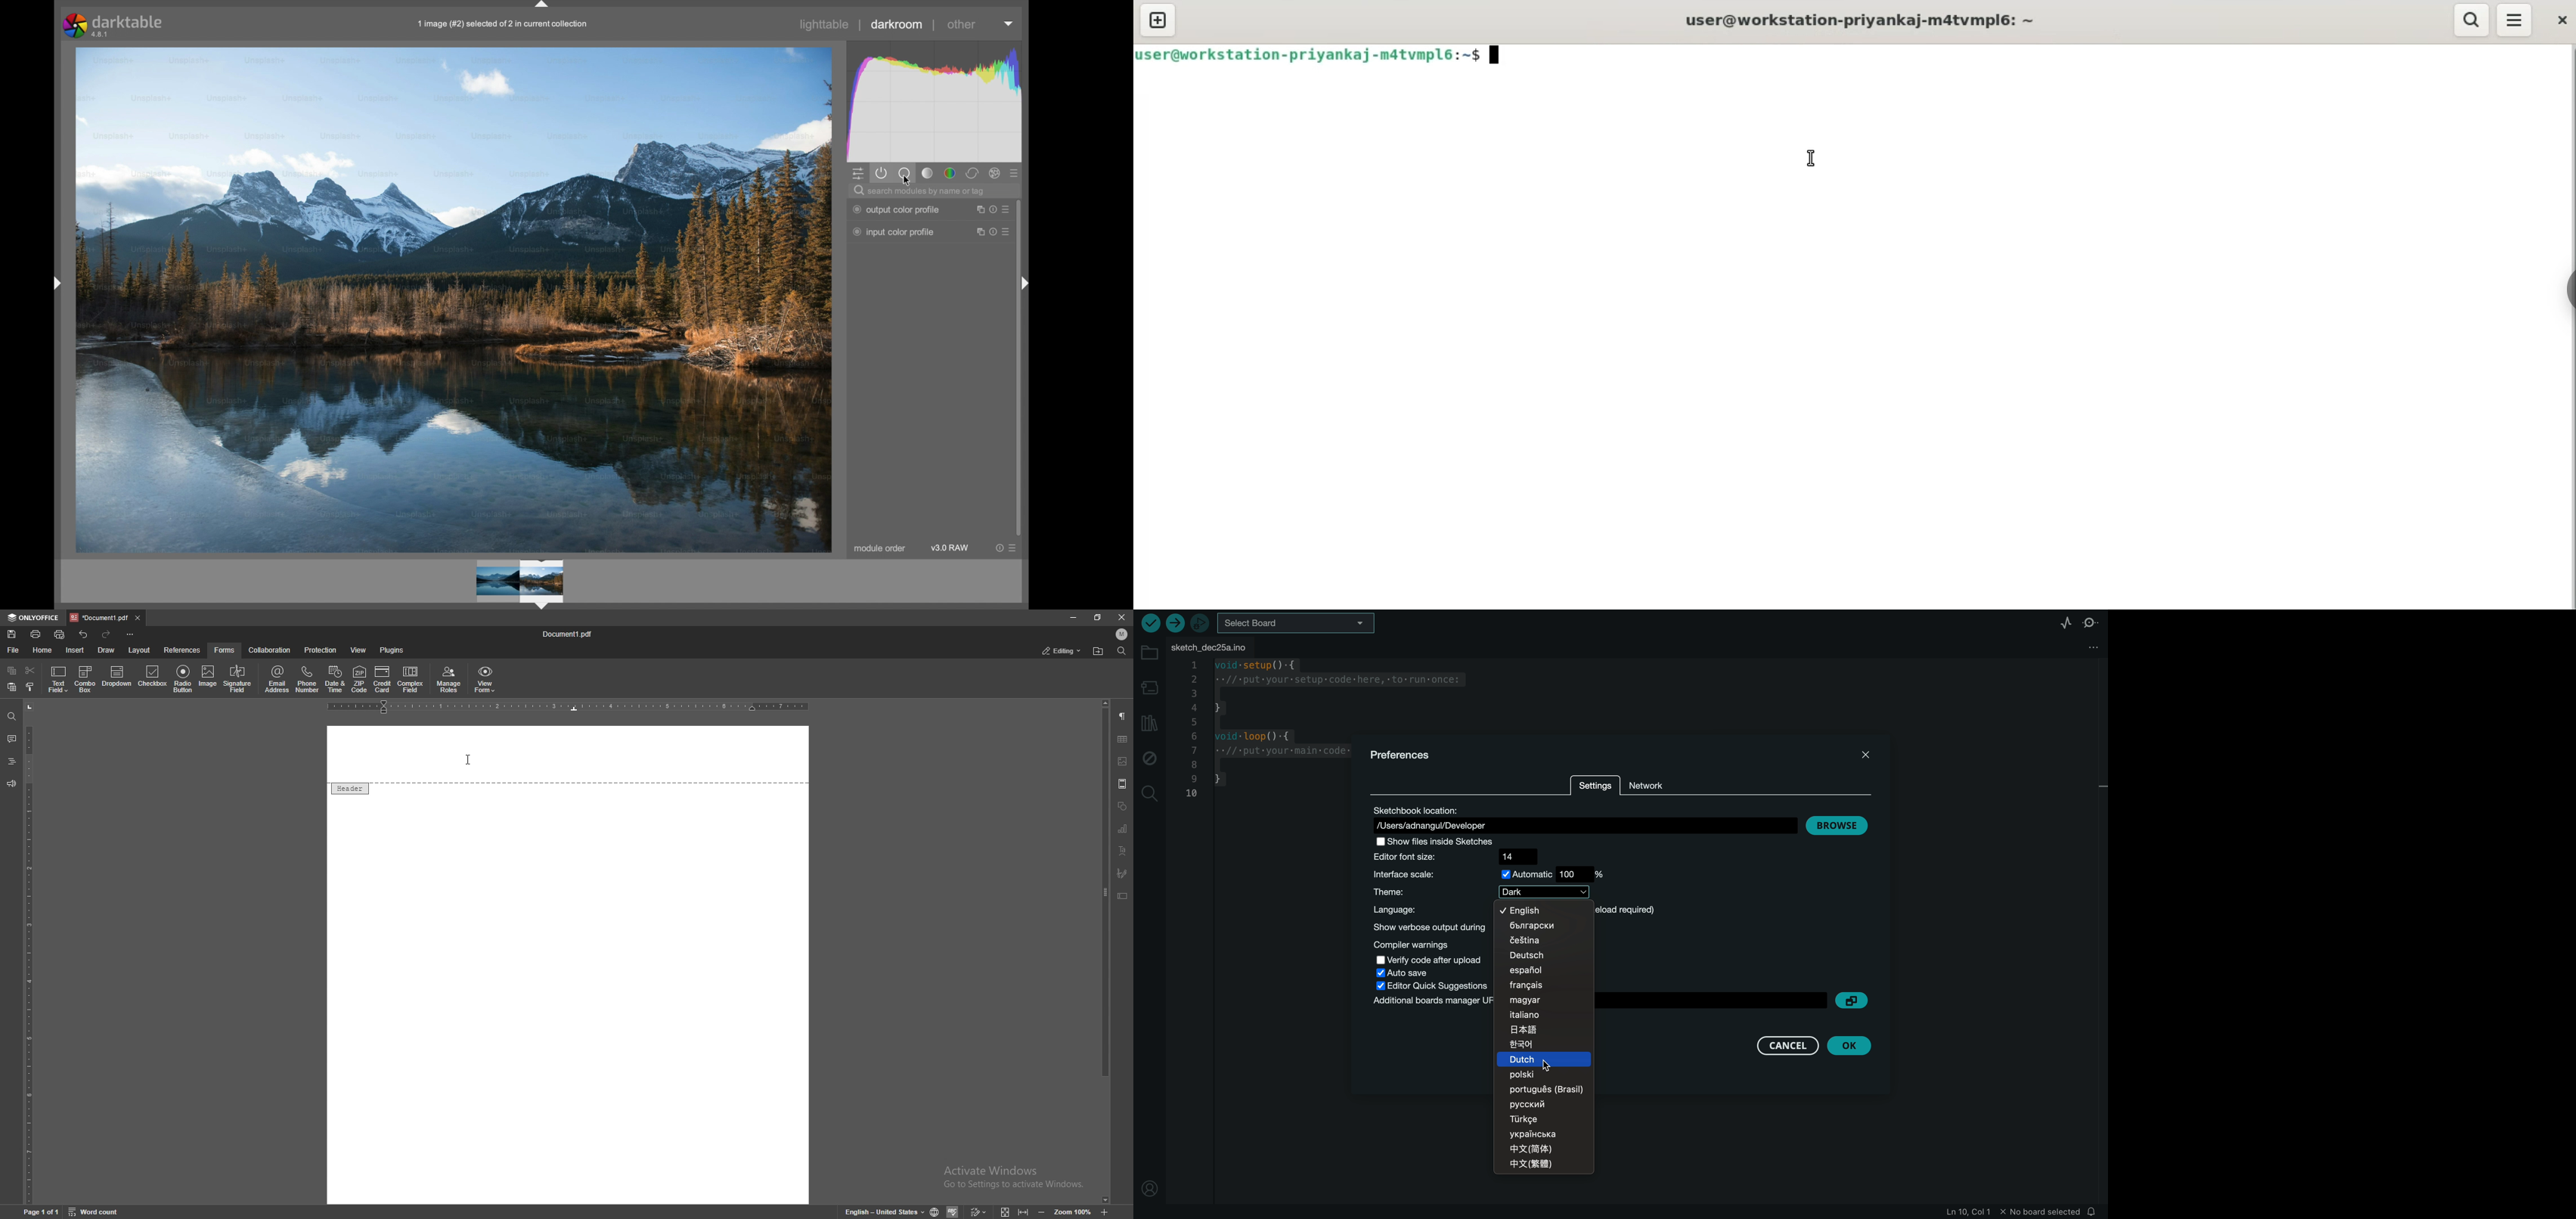 The height and width of the screenshot is (1232, 2576). What do you see at coordinates (1586, 818) in the screenshot?
I see `location` at bounding box center [1586, 818].